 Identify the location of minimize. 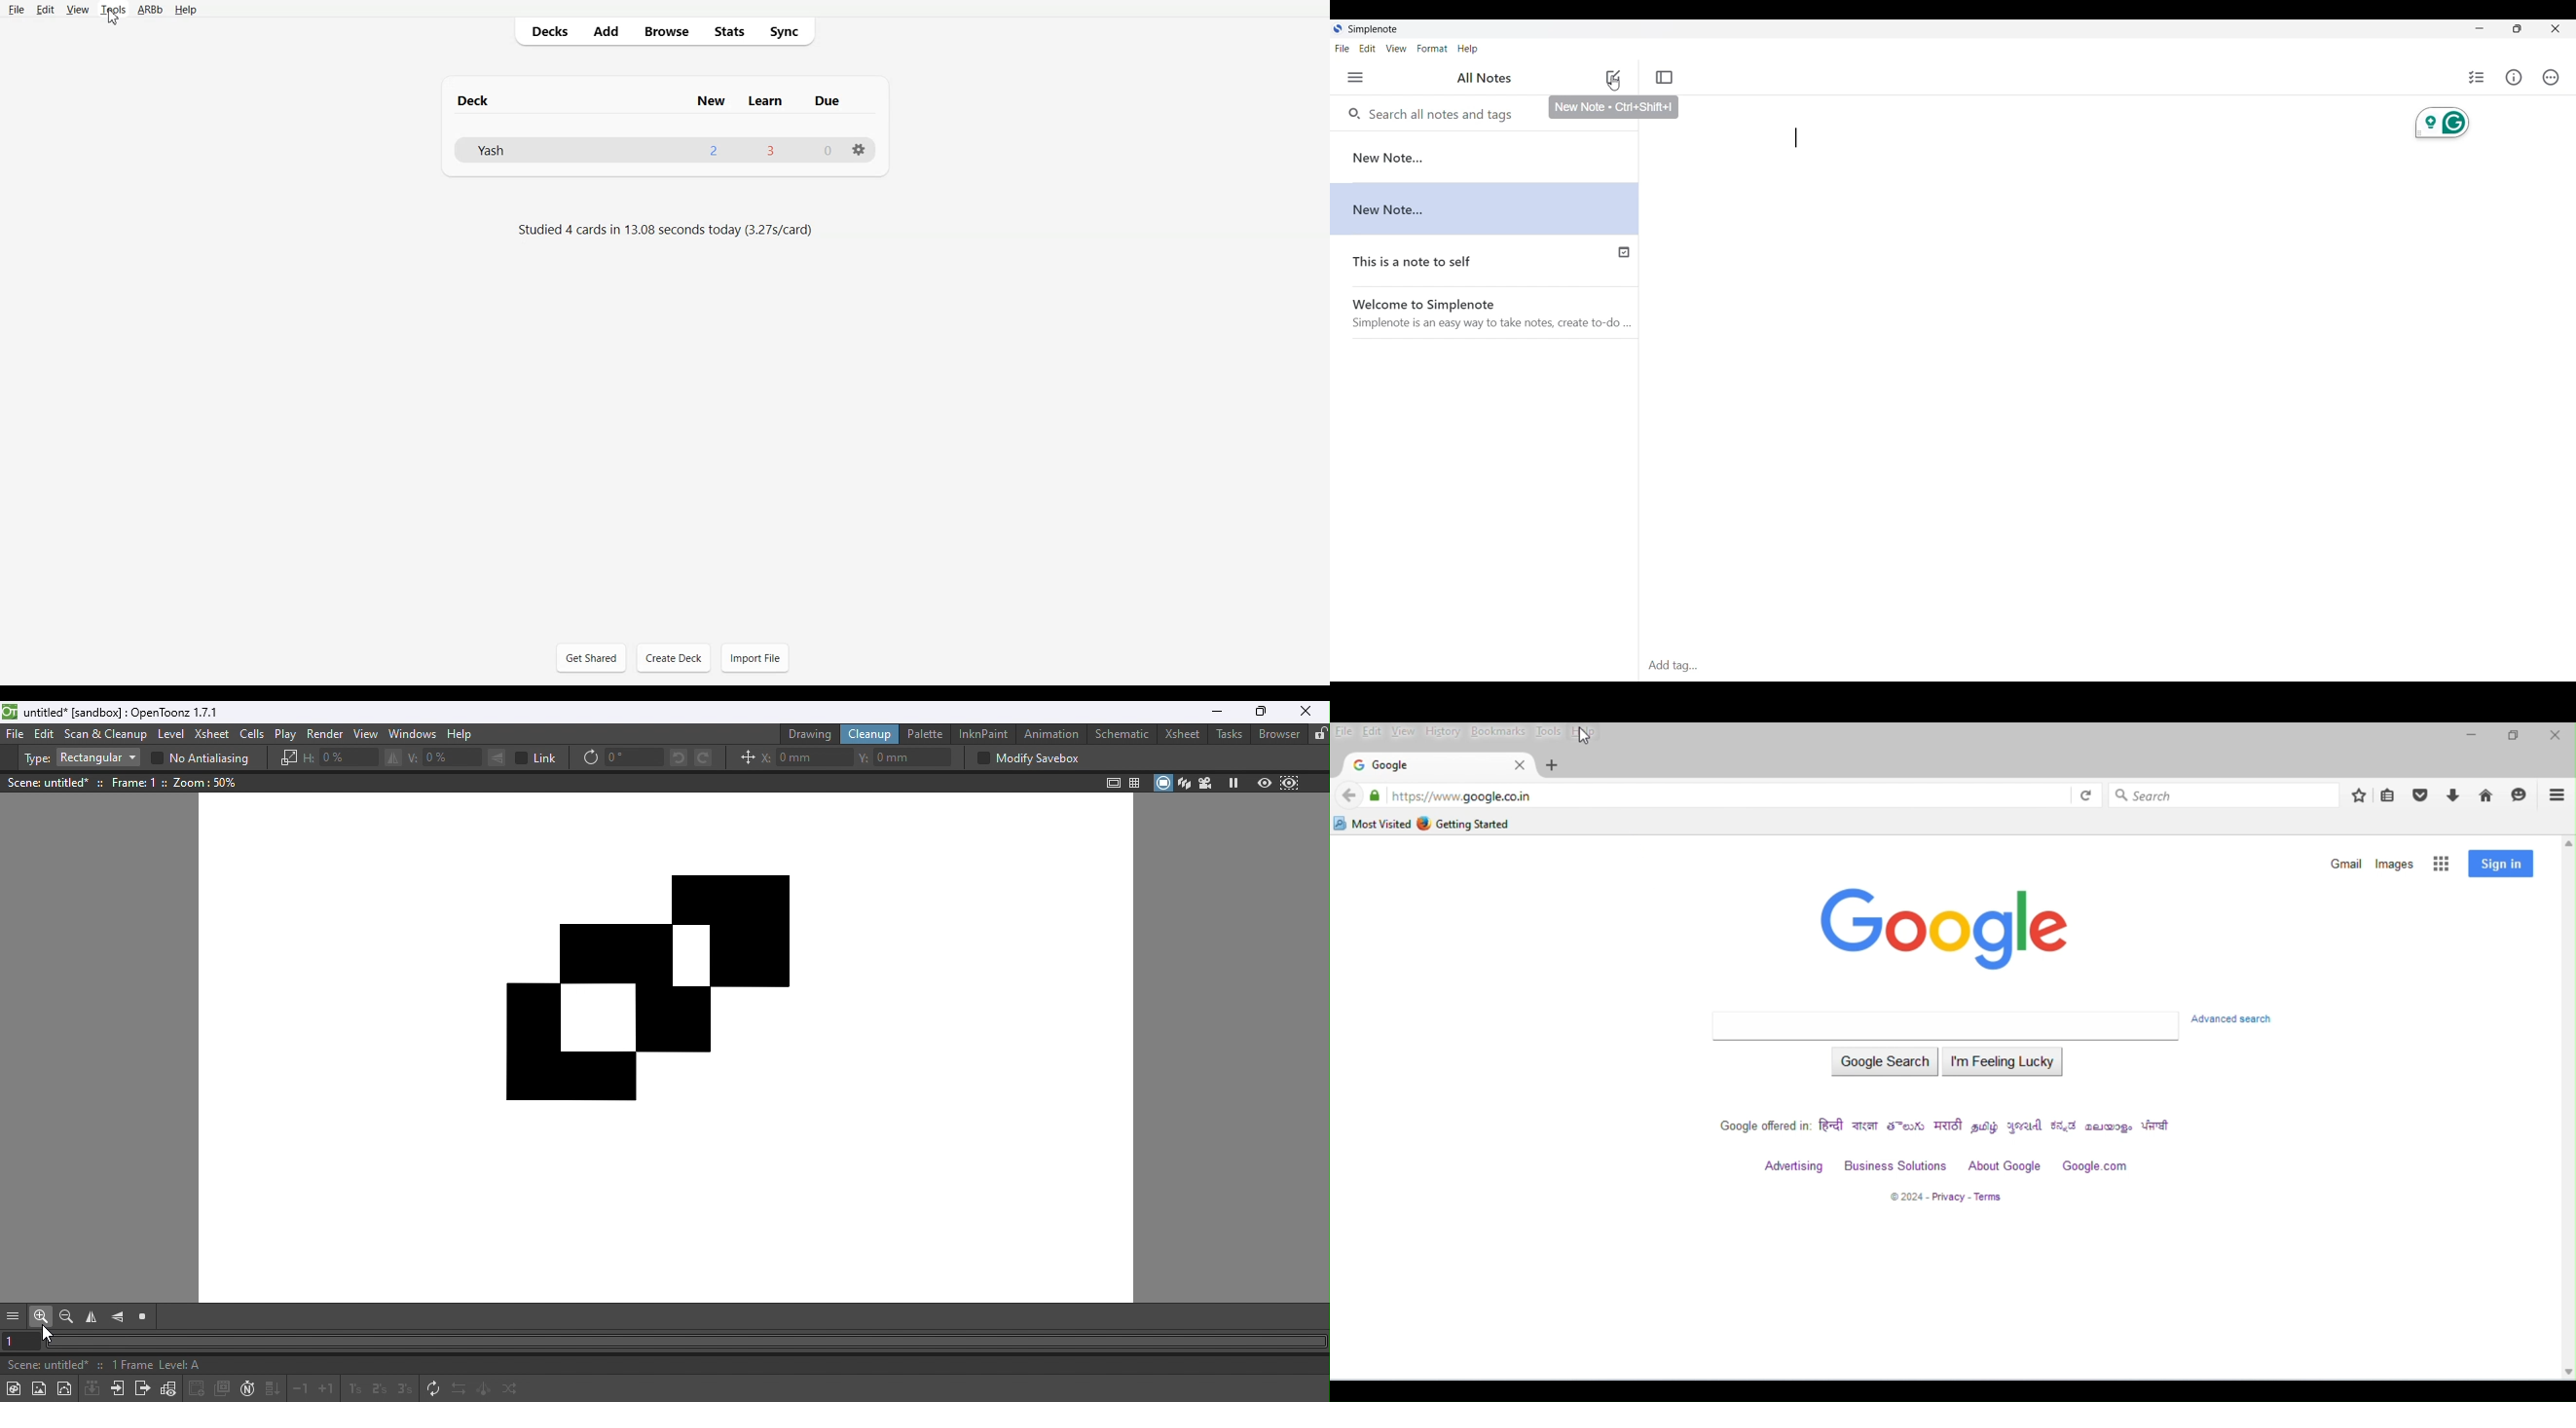
(2470, 738).